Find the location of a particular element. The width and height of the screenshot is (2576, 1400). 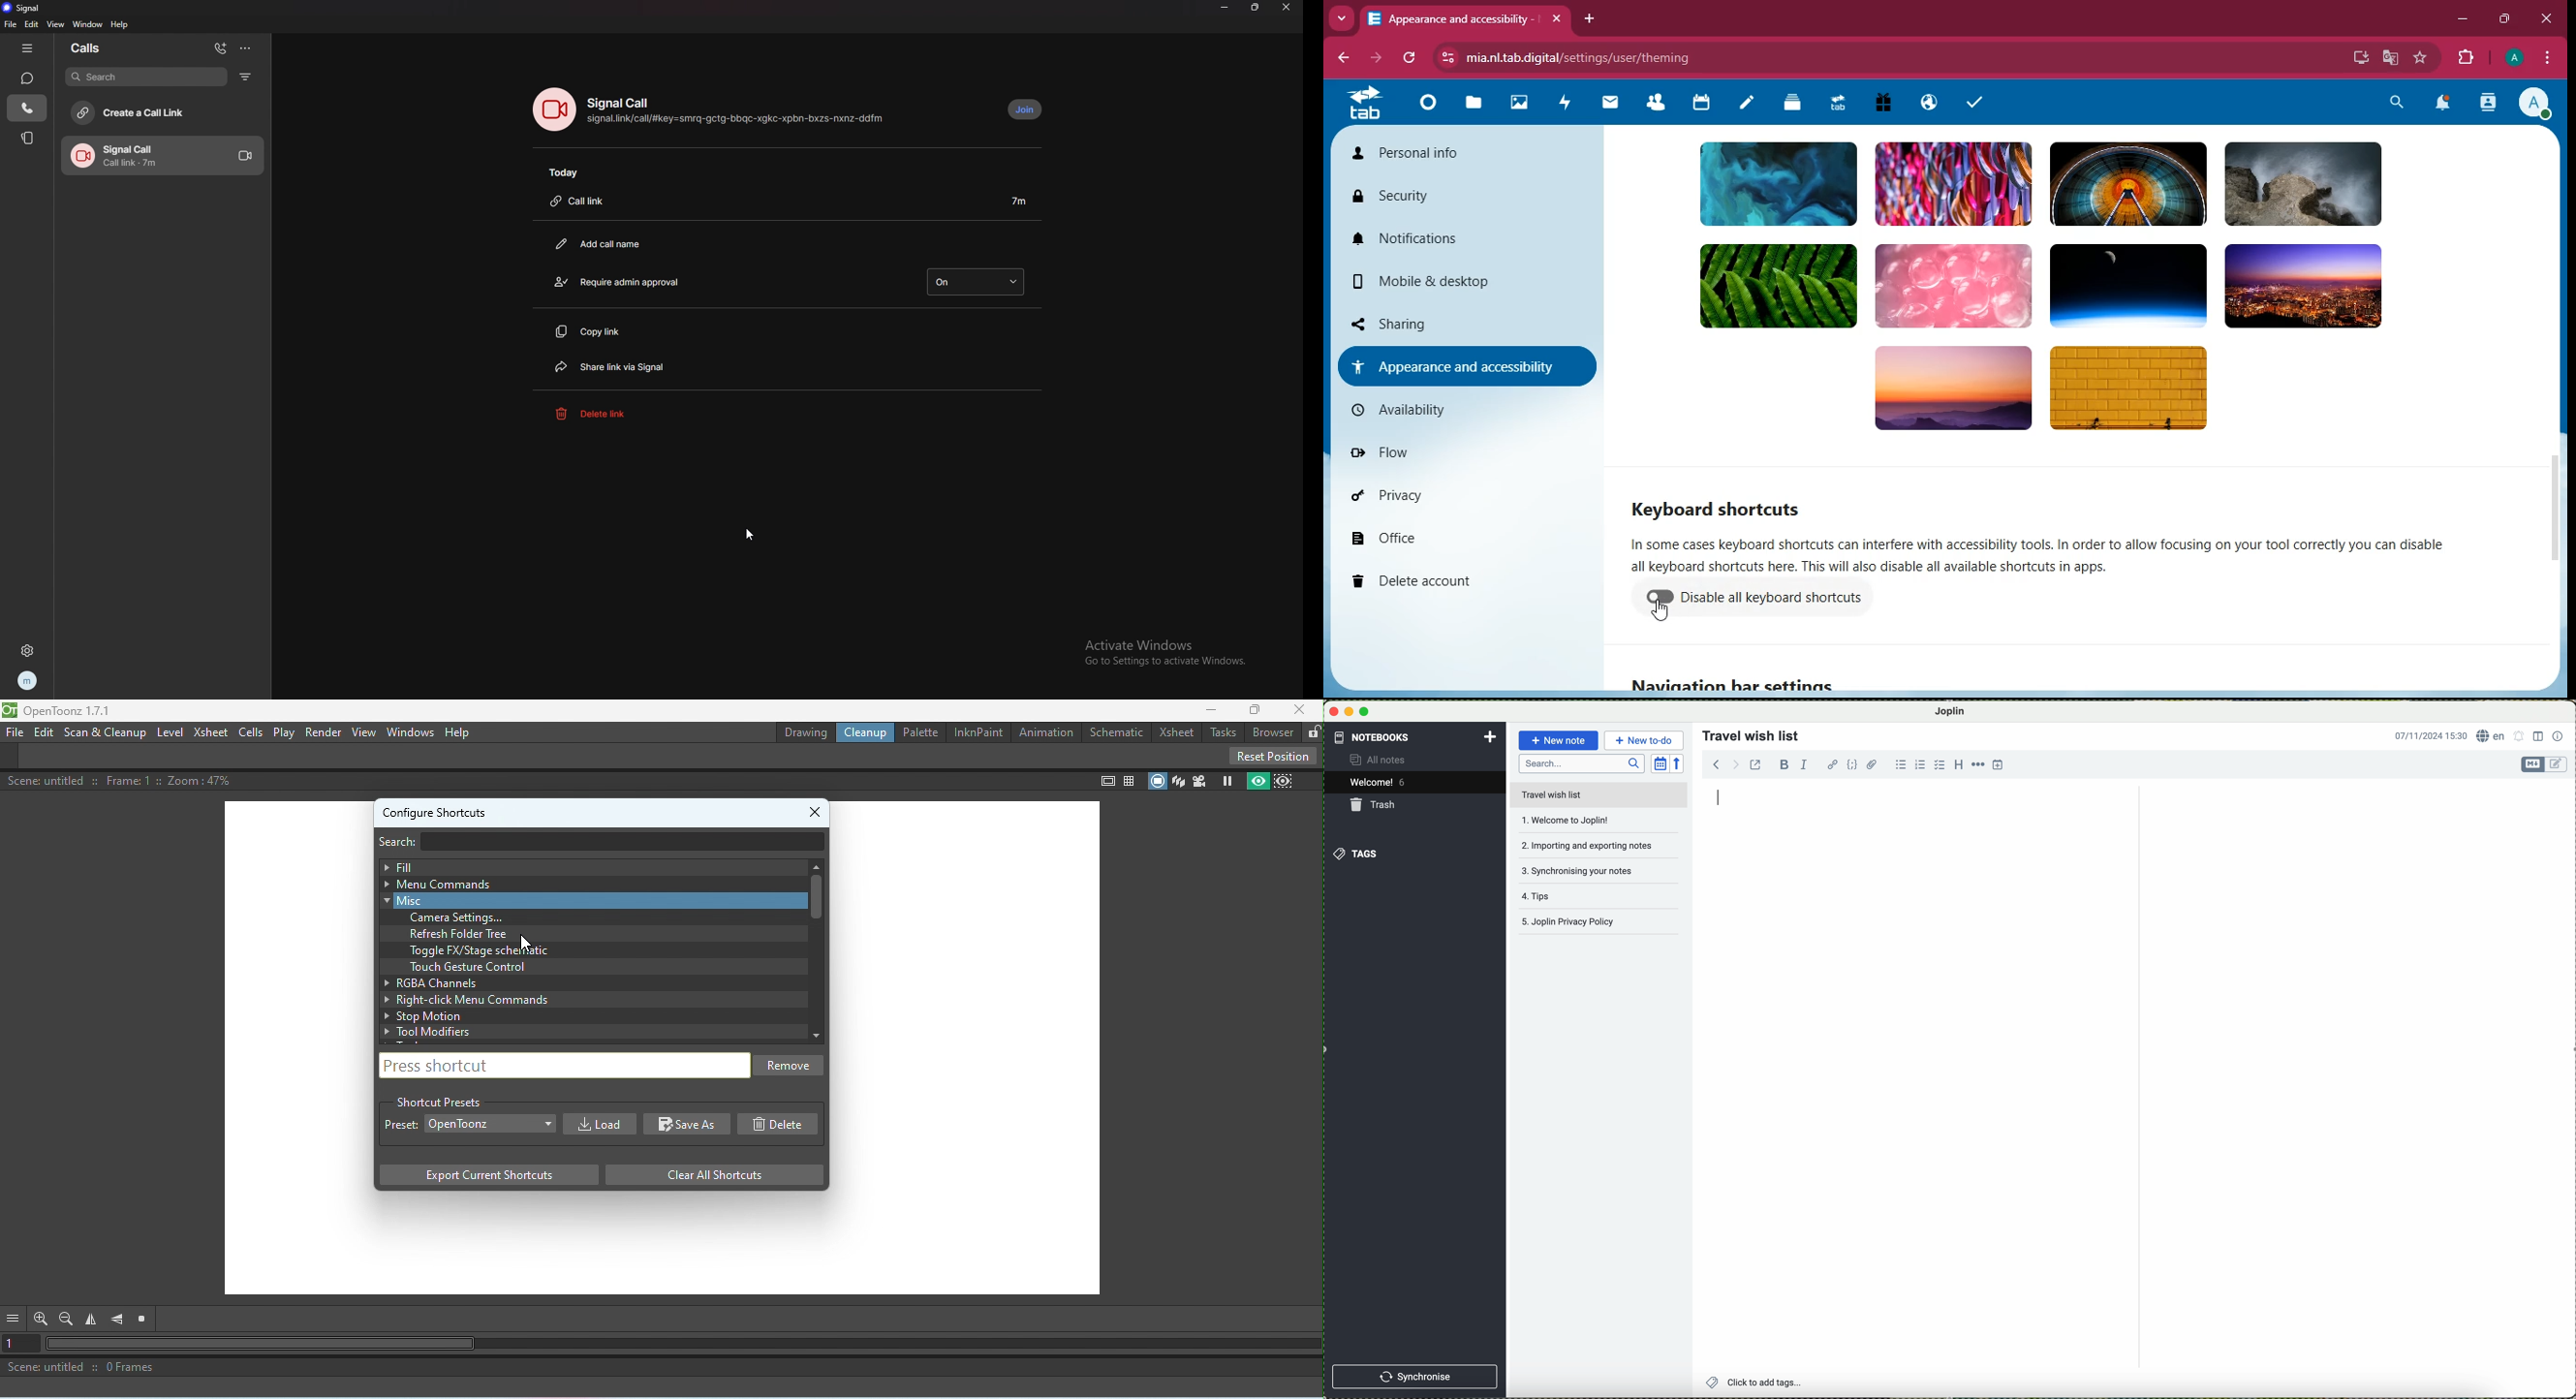

personal info is located at coordinates (1441, 153).